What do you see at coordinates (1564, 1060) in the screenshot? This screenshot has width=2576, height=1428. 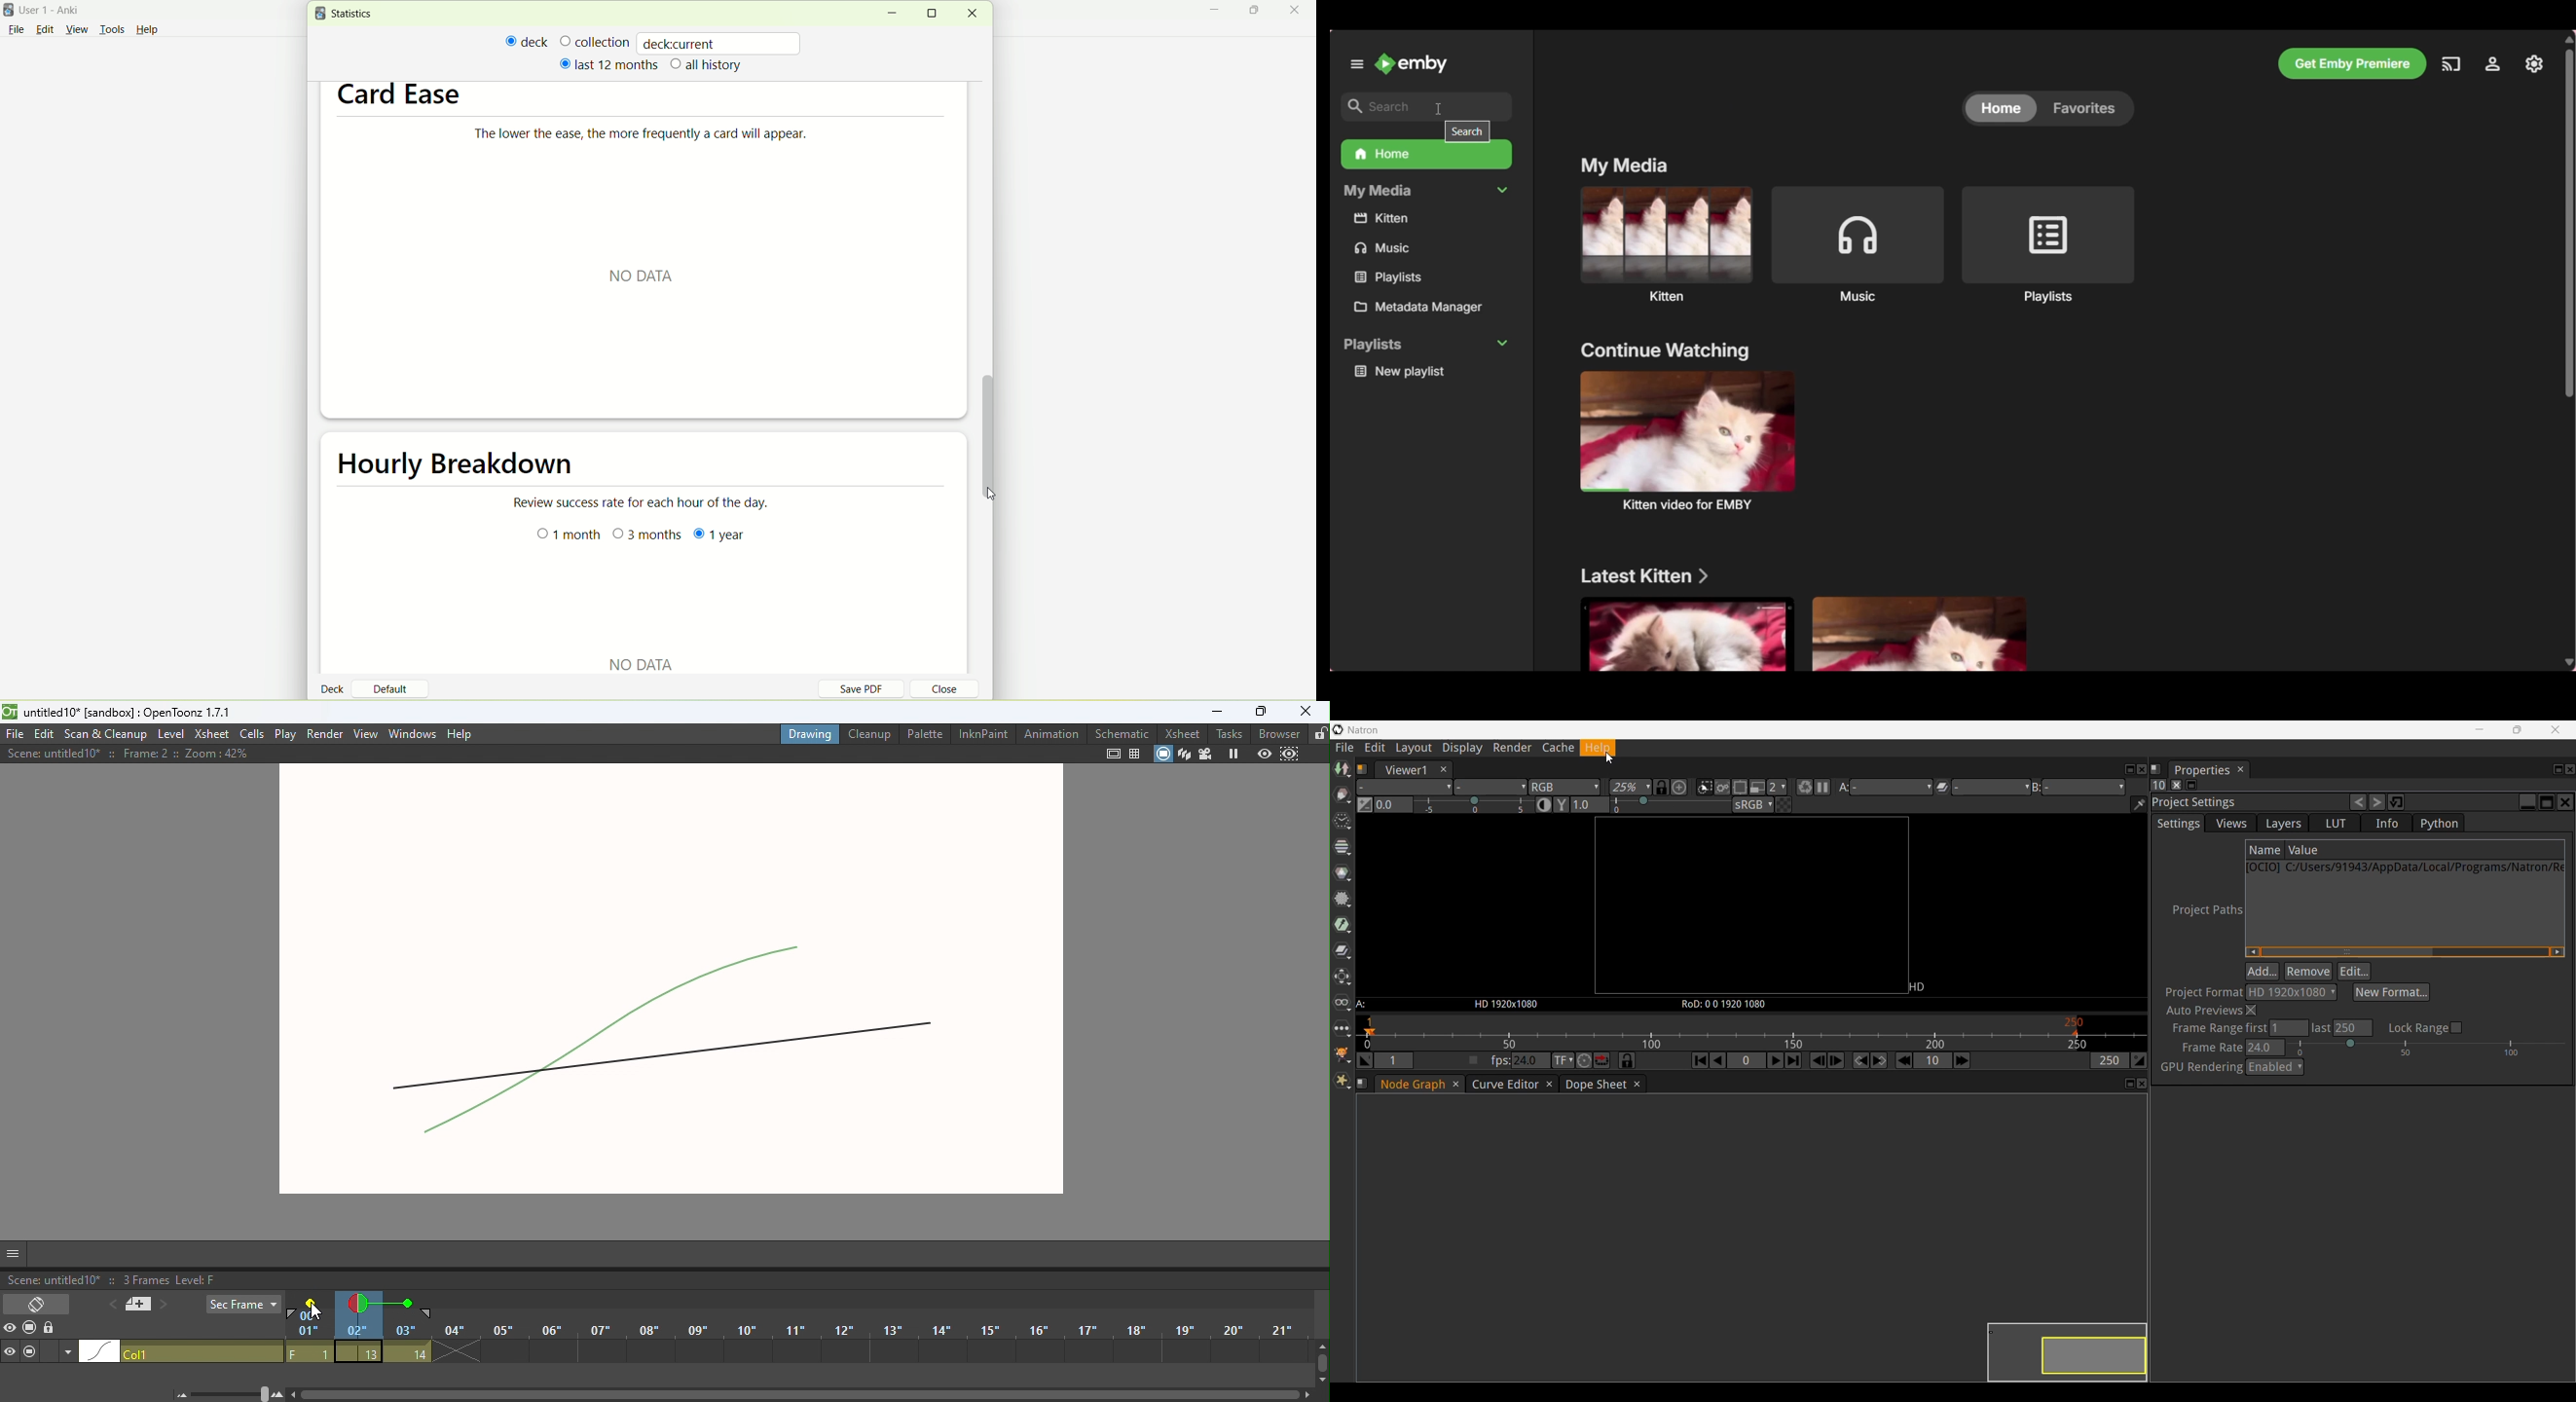 I see `Set the time display format` at bounding box center [1564, 1060].